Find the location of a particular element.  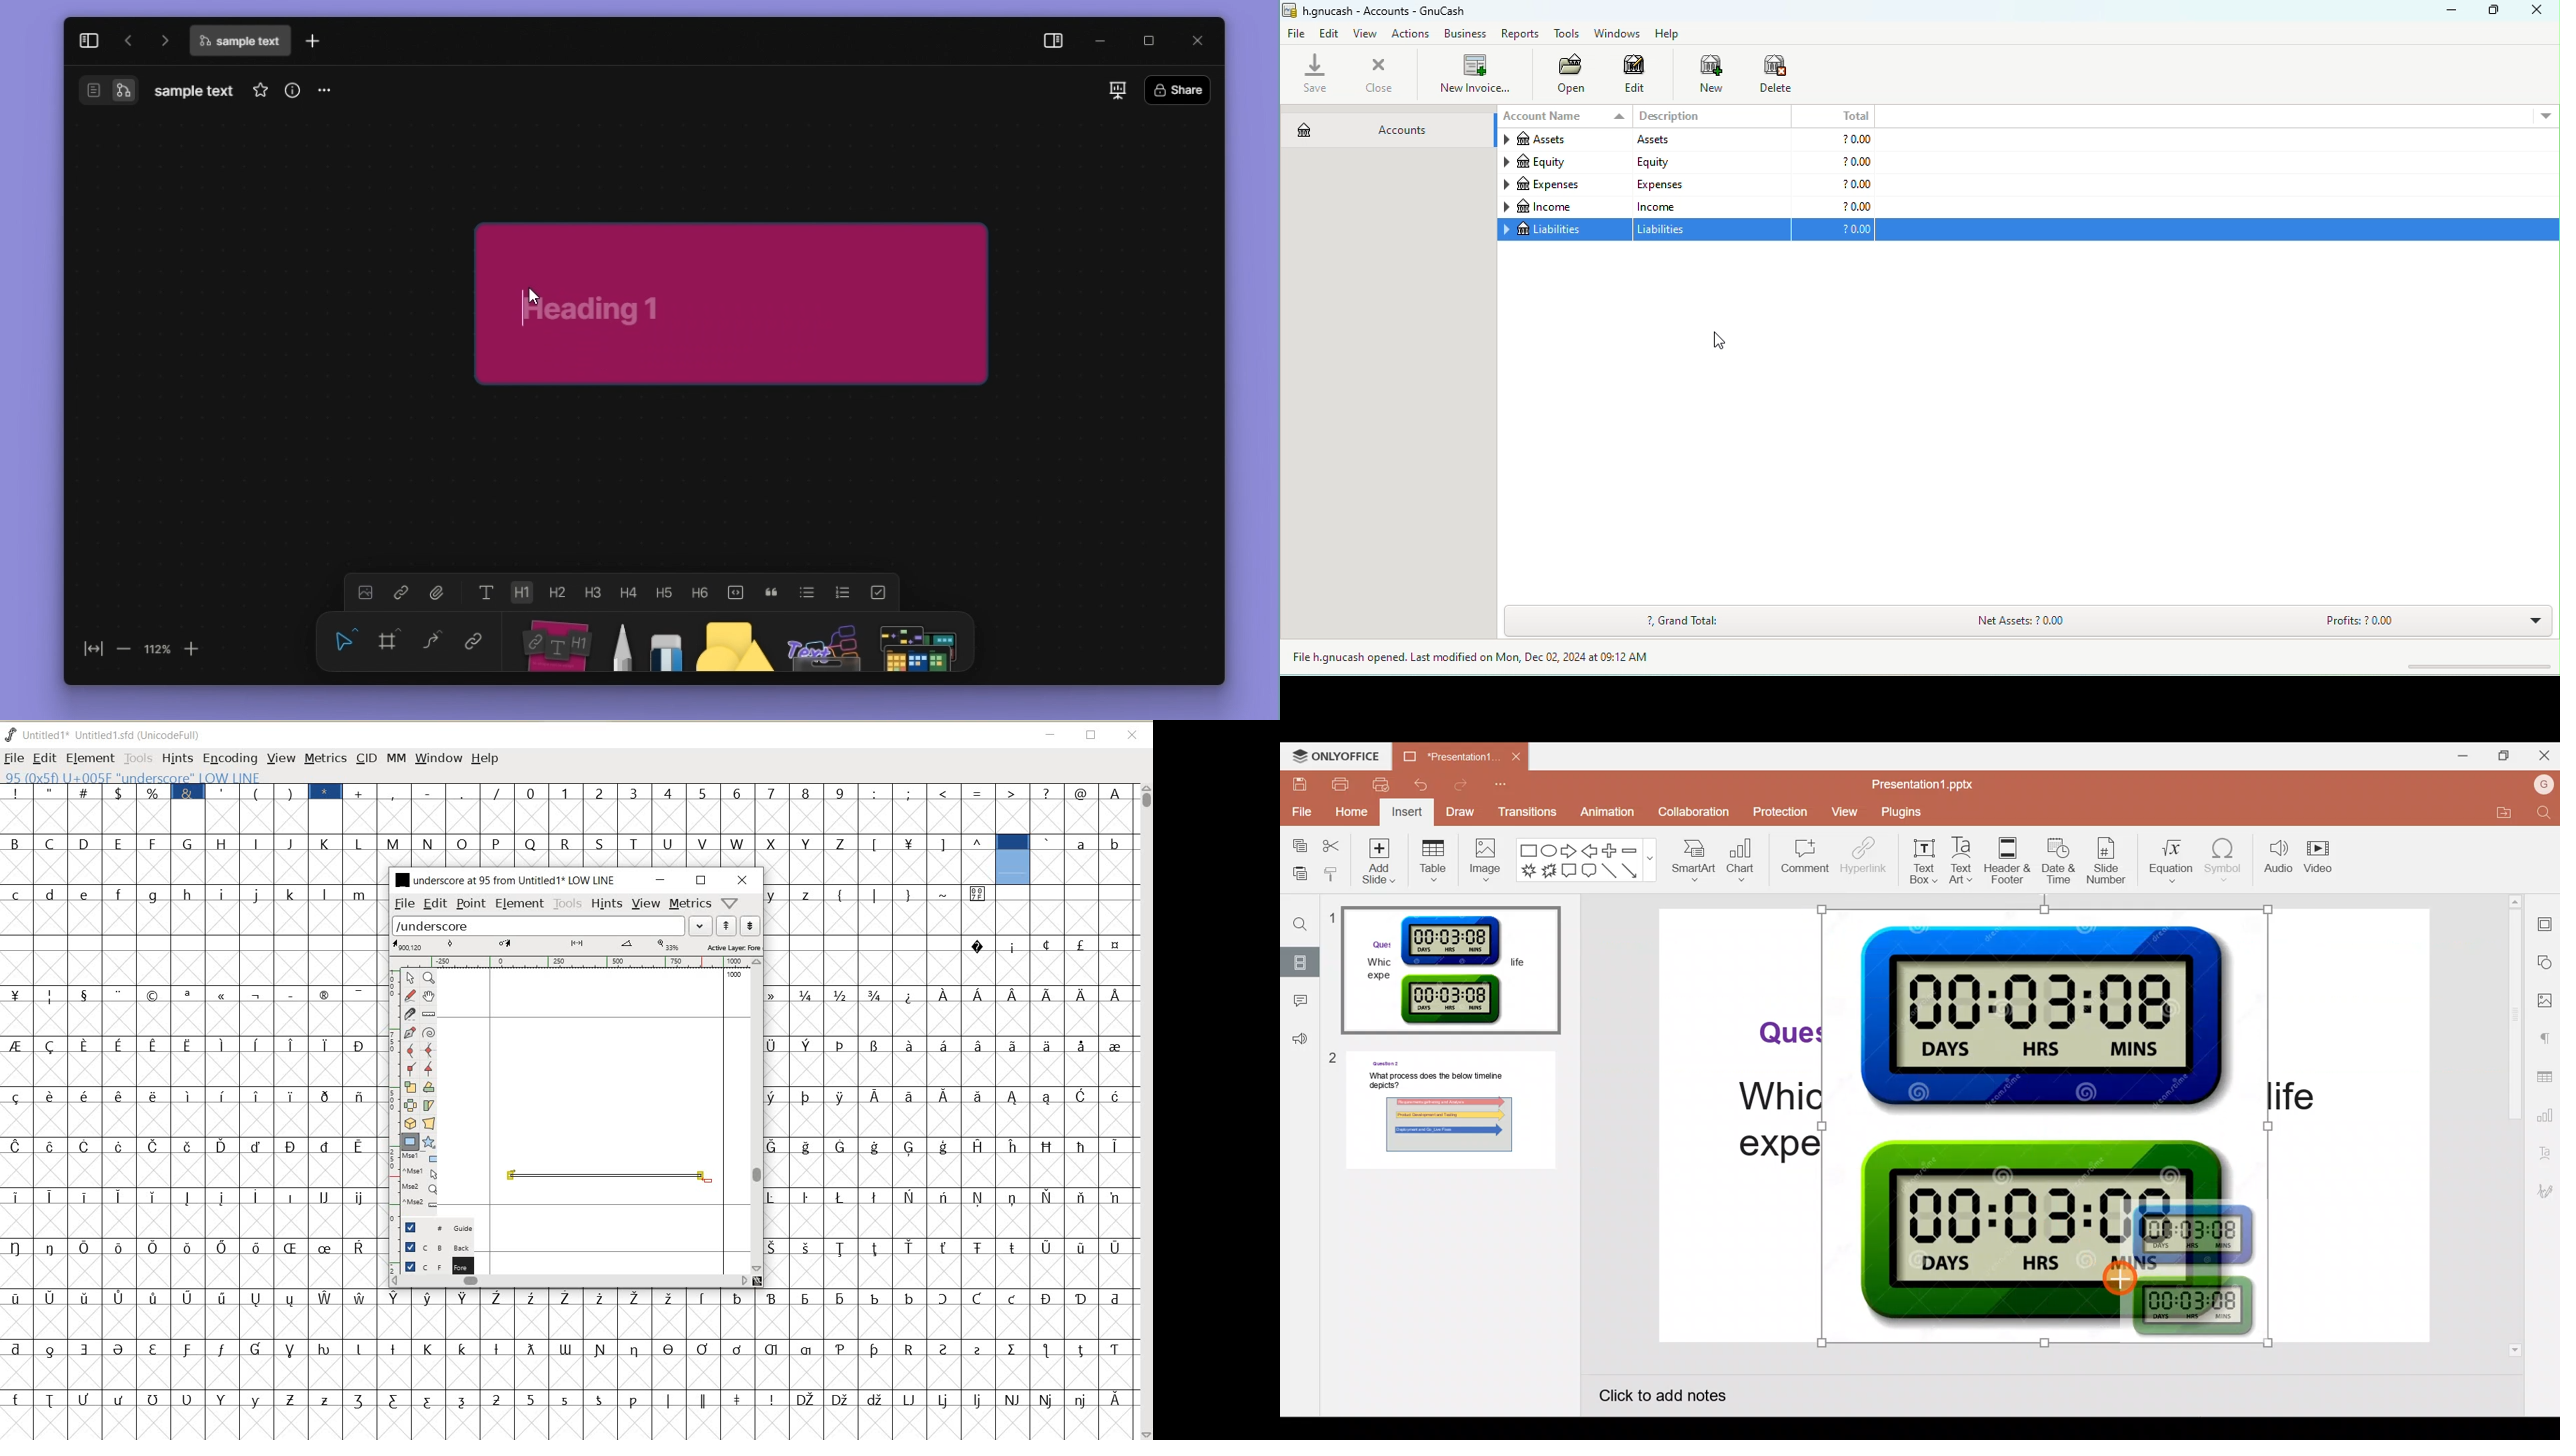

Date & time is located at coordinates (2060, 863).